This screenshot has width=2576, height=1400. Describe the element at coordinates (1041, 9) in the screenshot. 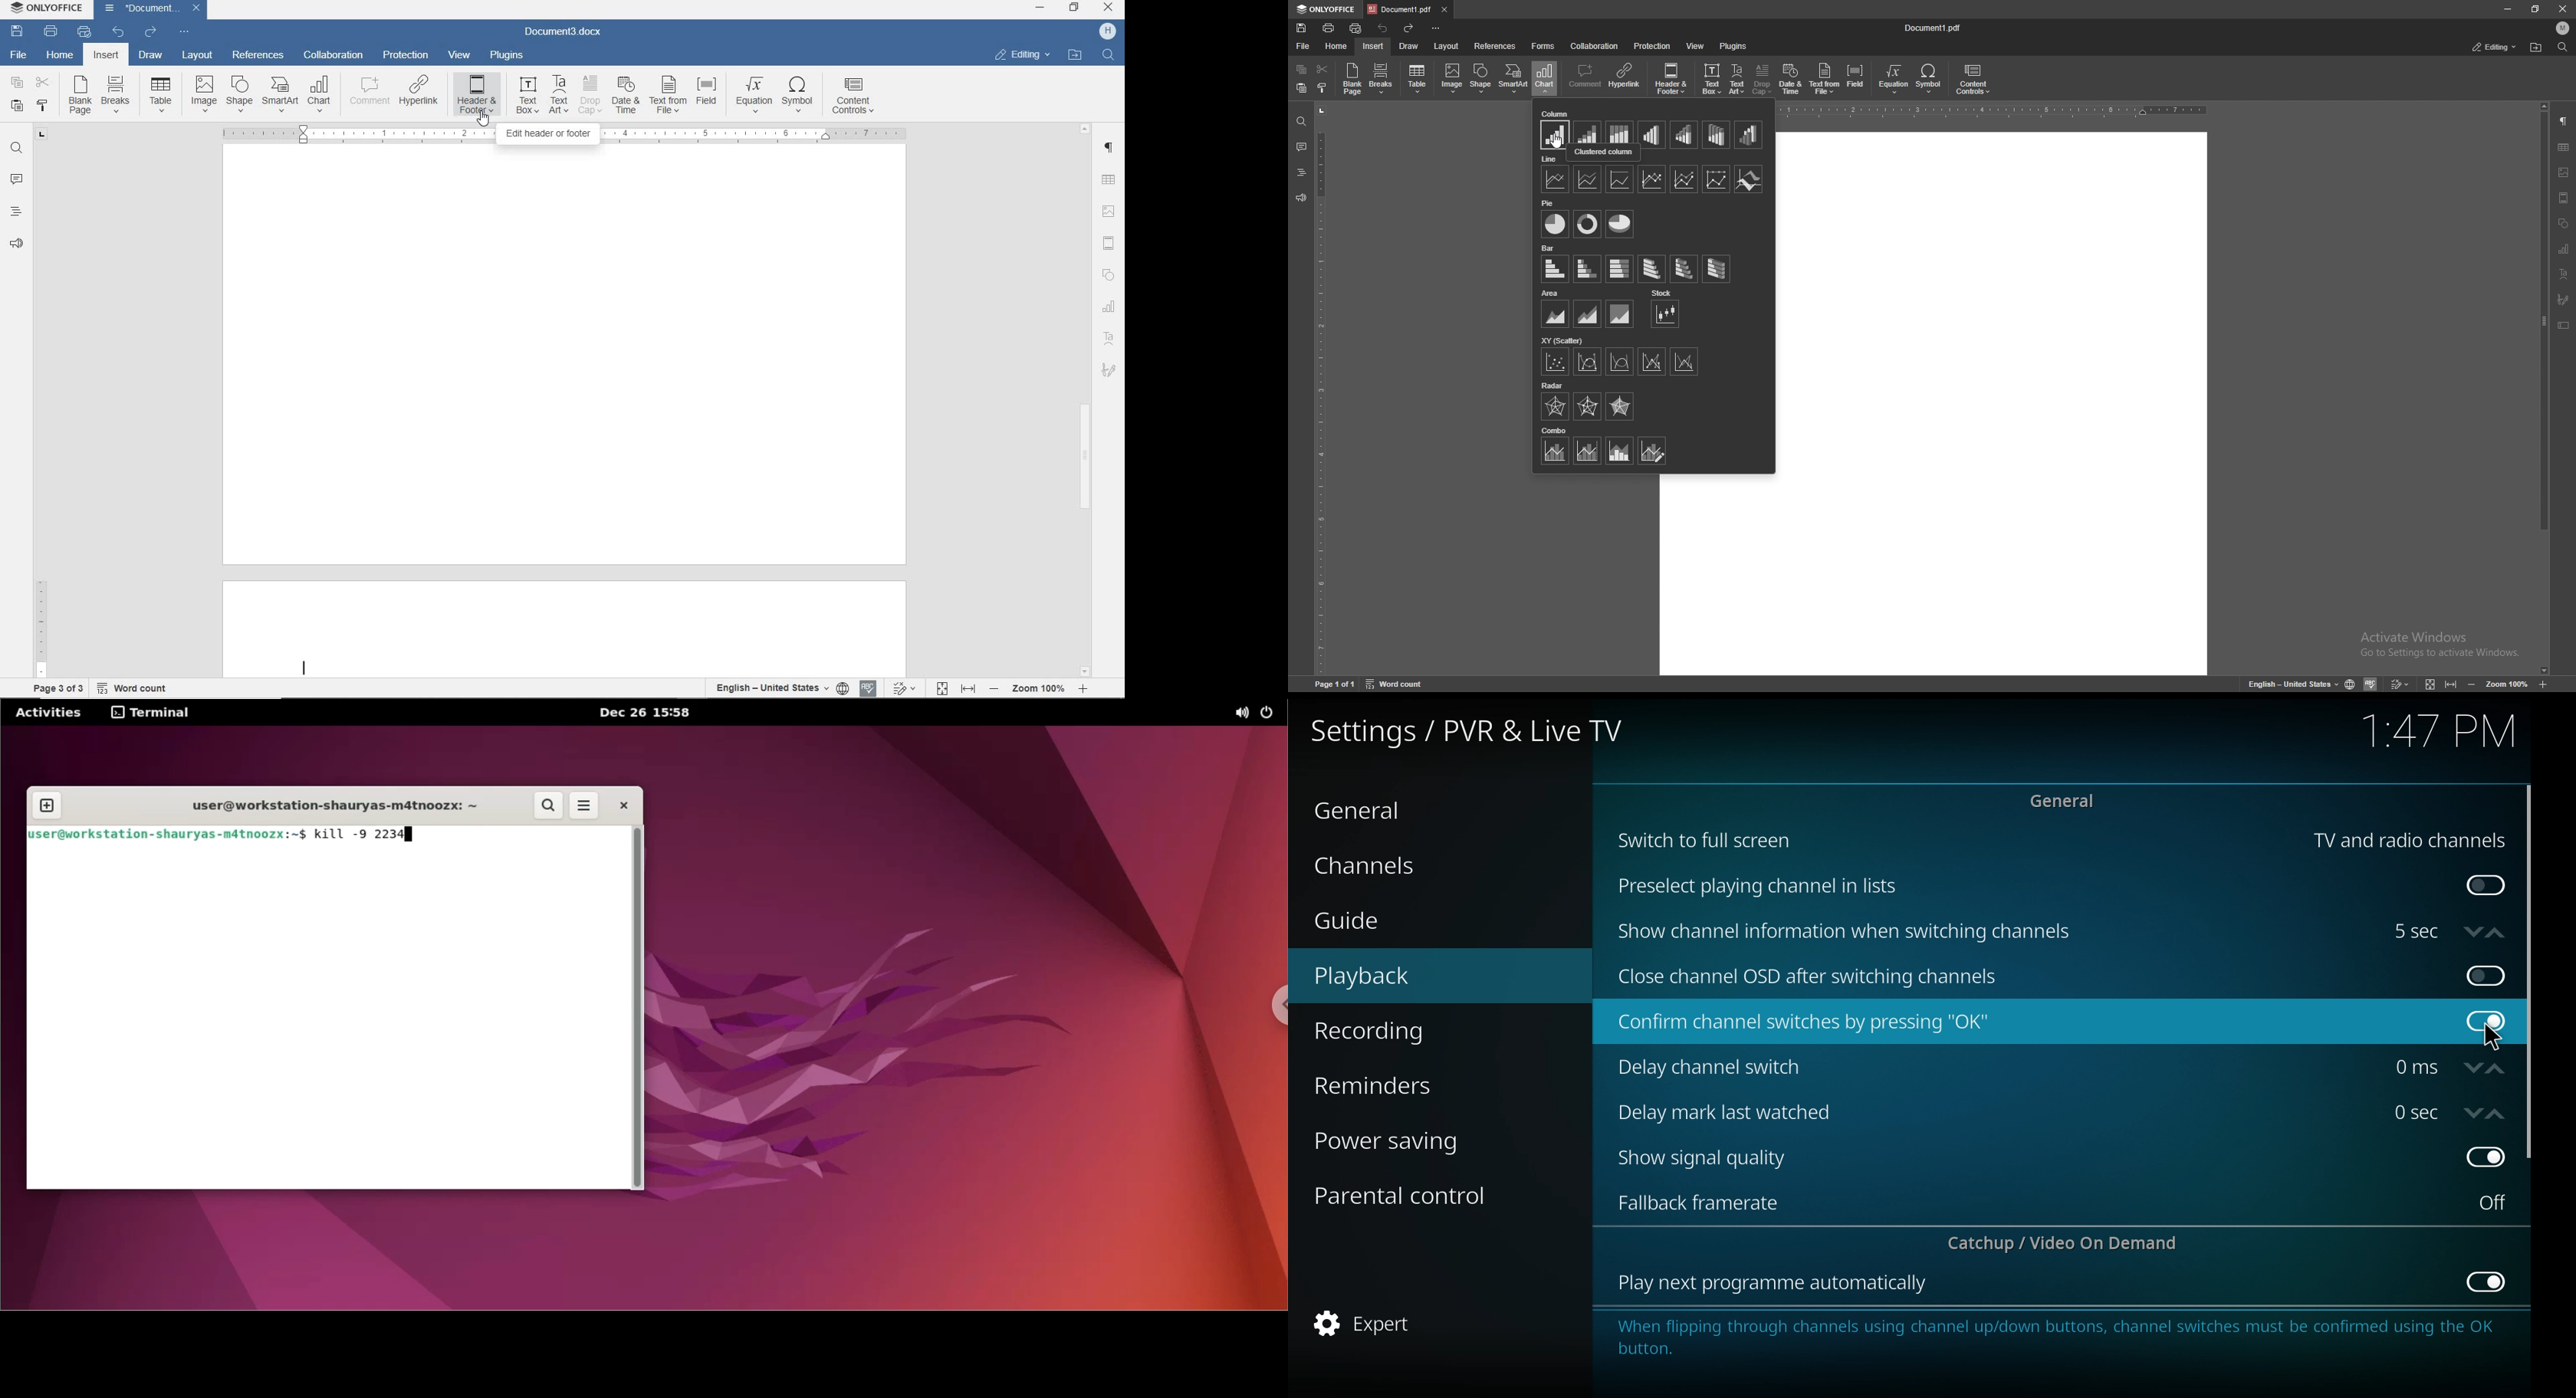

I see `MINIMIZE` at that location.